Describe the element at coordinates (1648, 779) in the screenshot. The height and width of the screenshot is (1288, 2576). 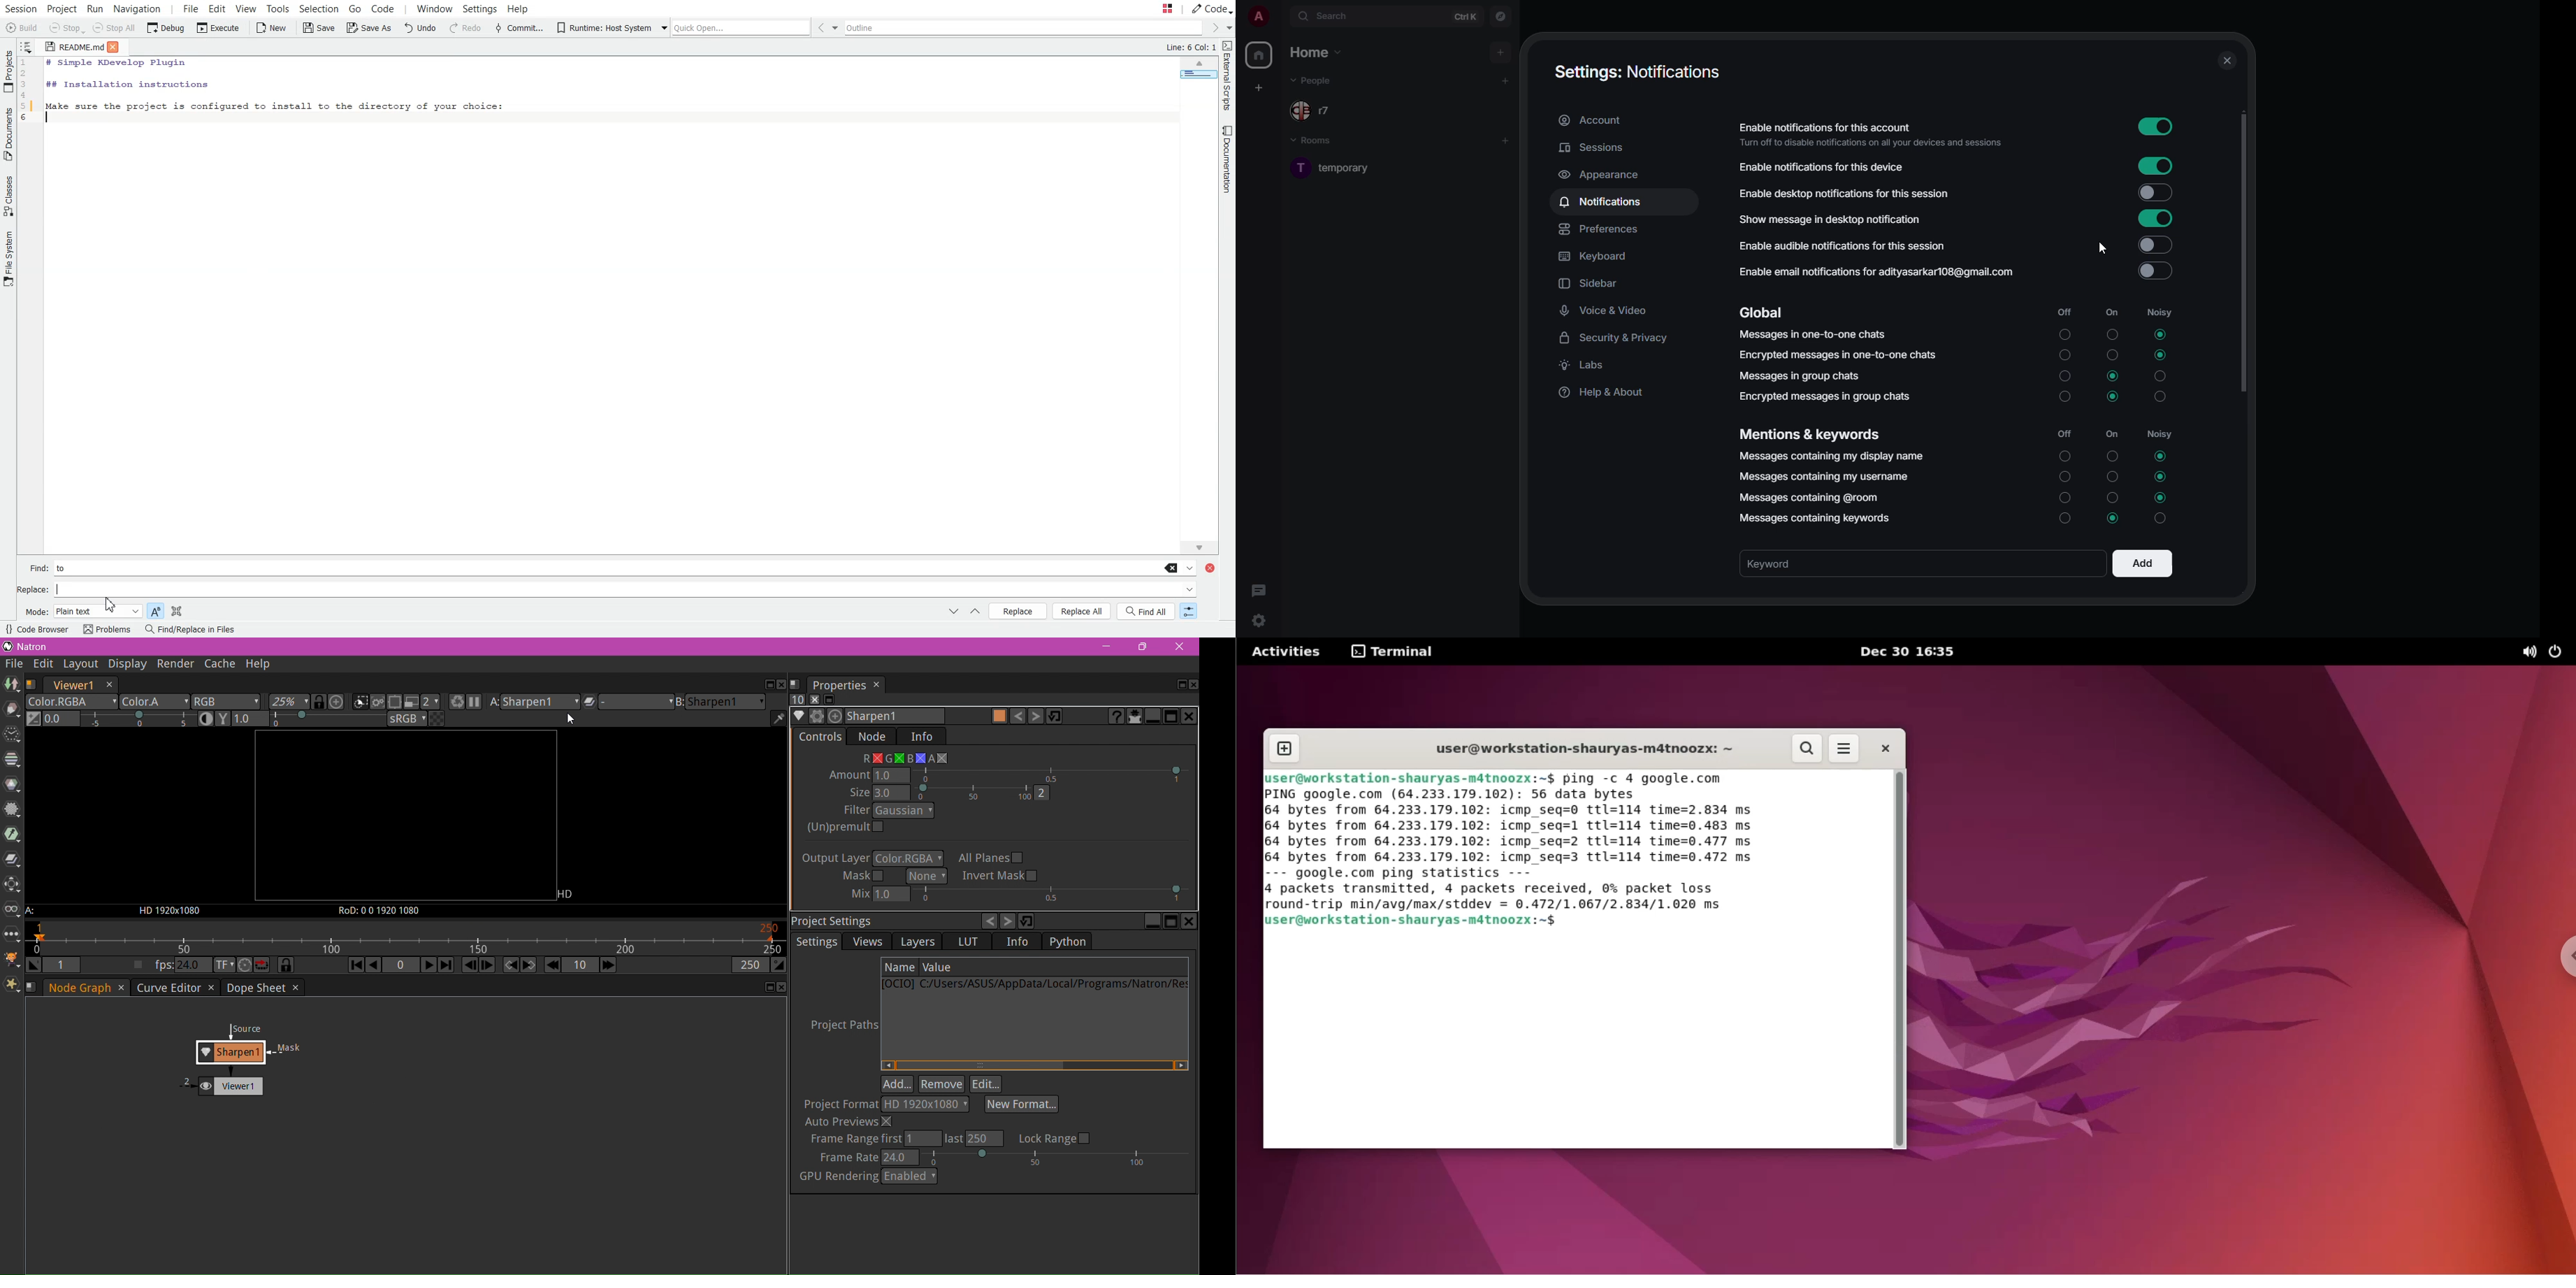
I see `ping -c 4 google.com` at that location.